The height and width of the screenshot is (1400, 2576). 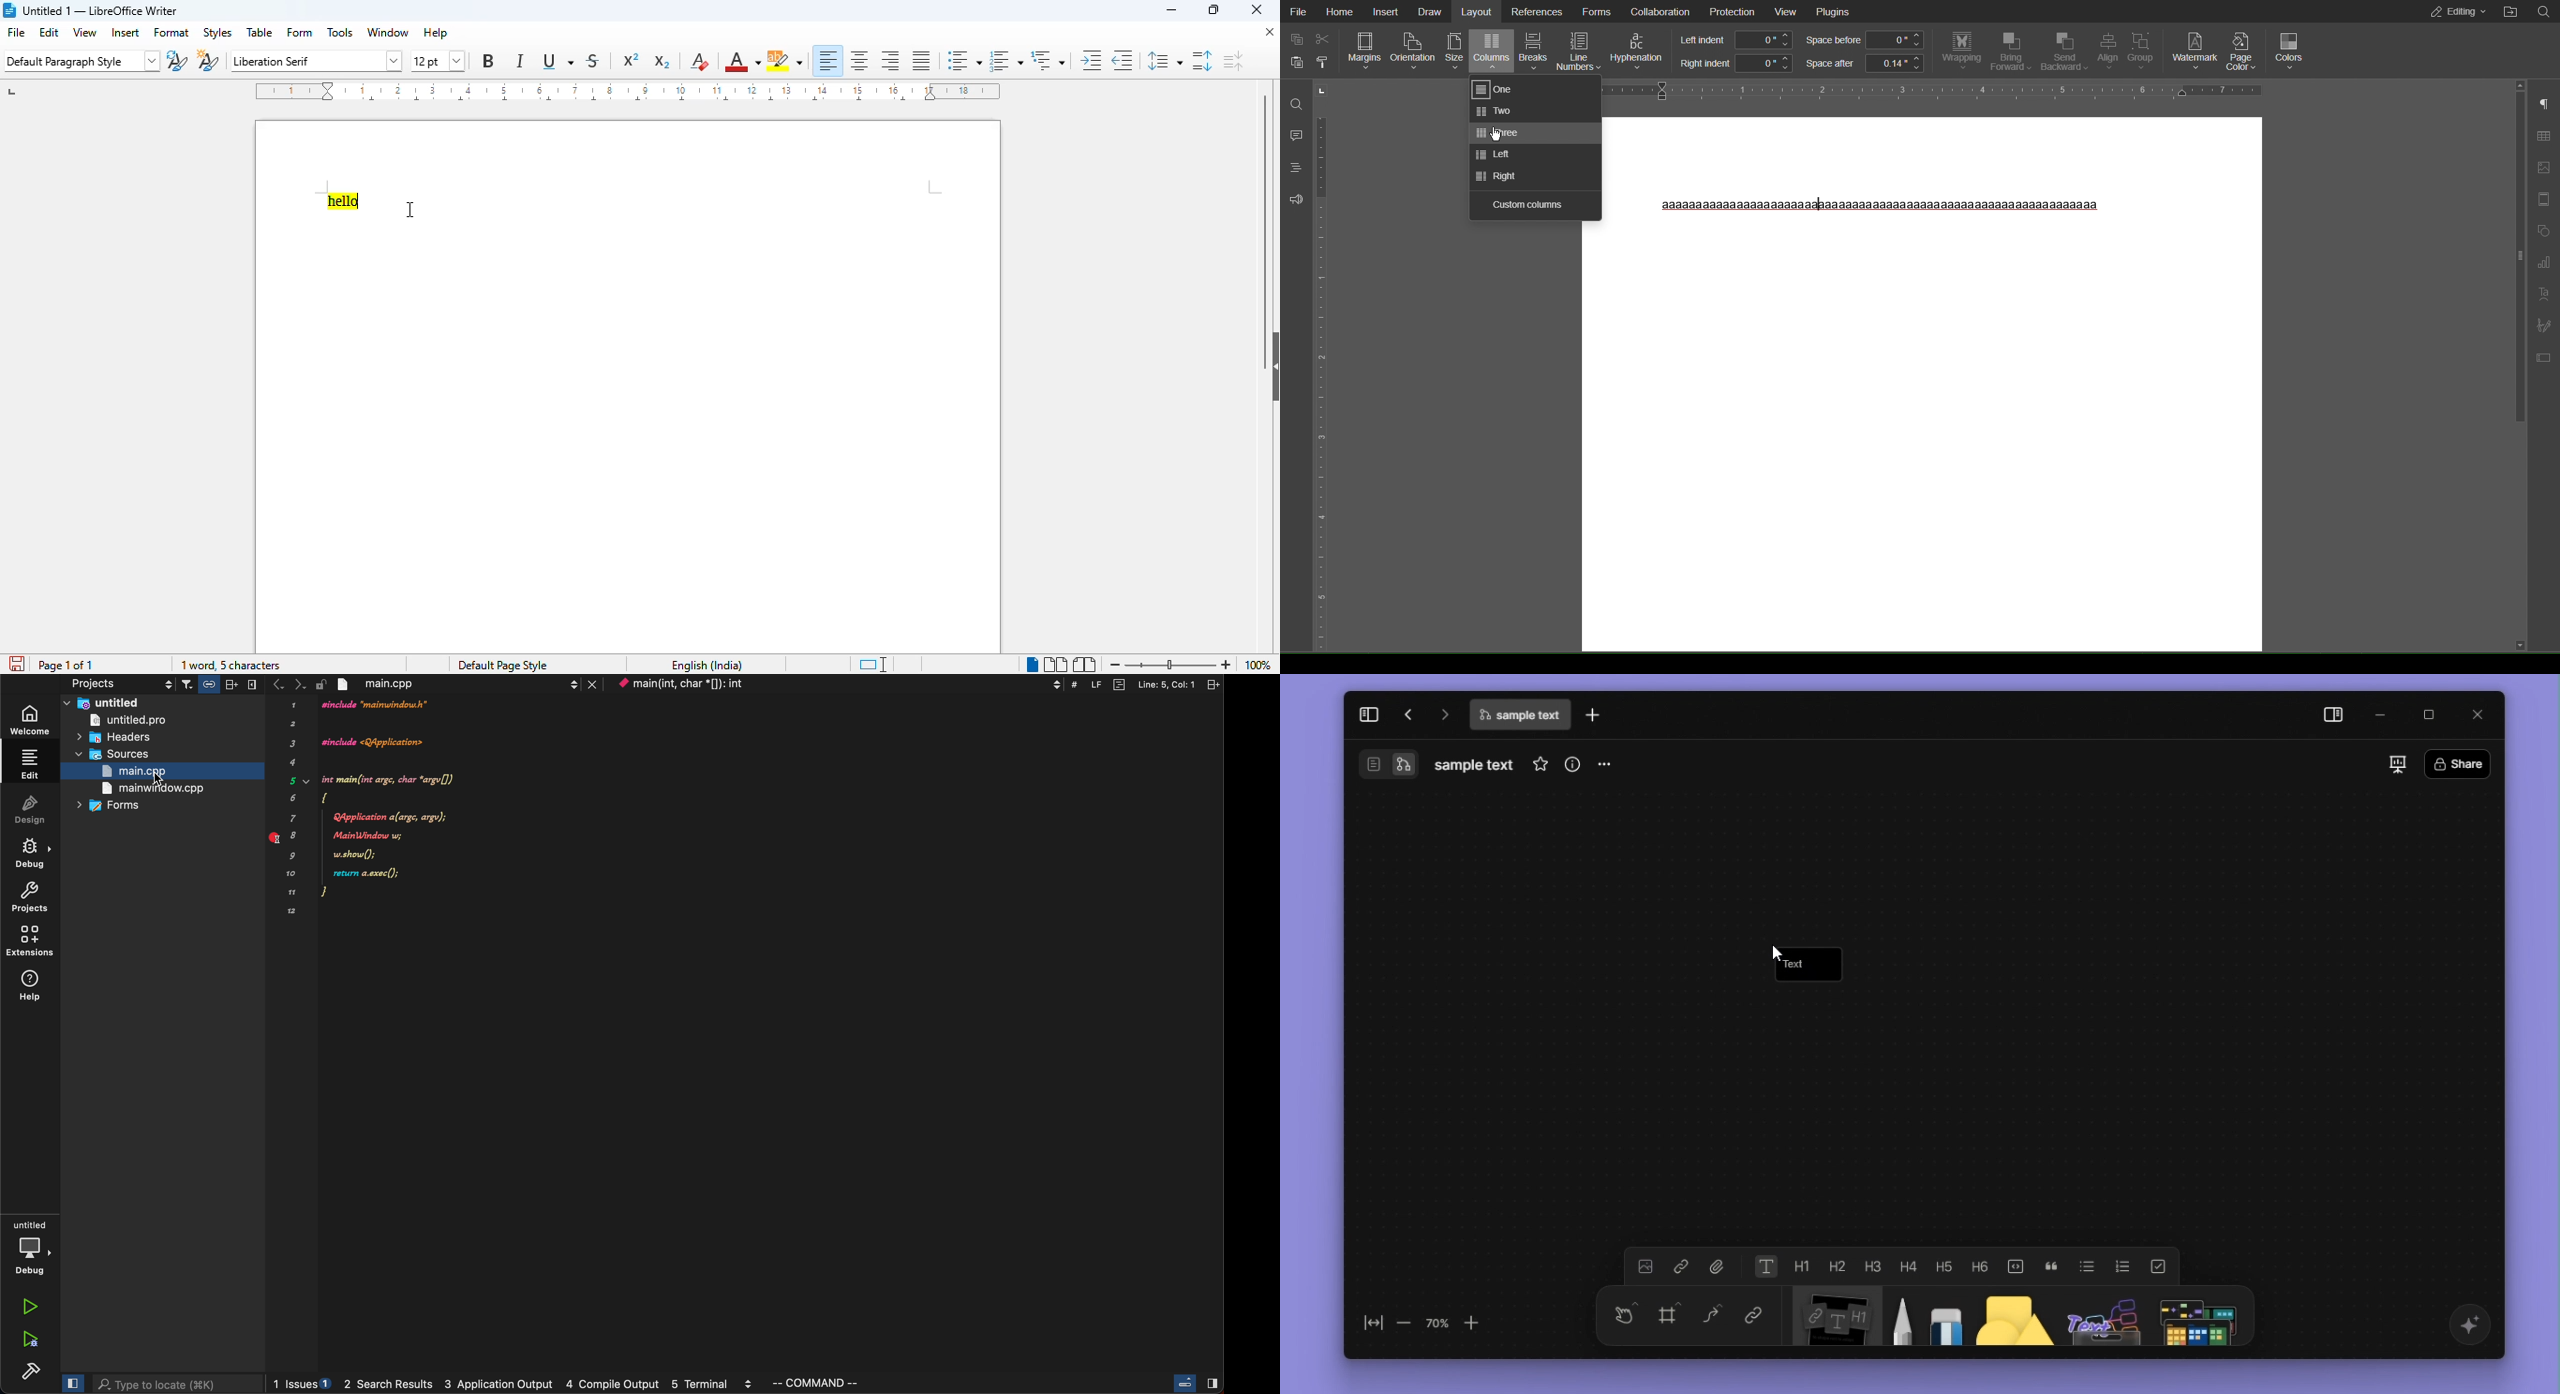 What do you see at coordinates (1295, 65) in the screenshot?
I see `paste` at bounding box center [1295, 65].